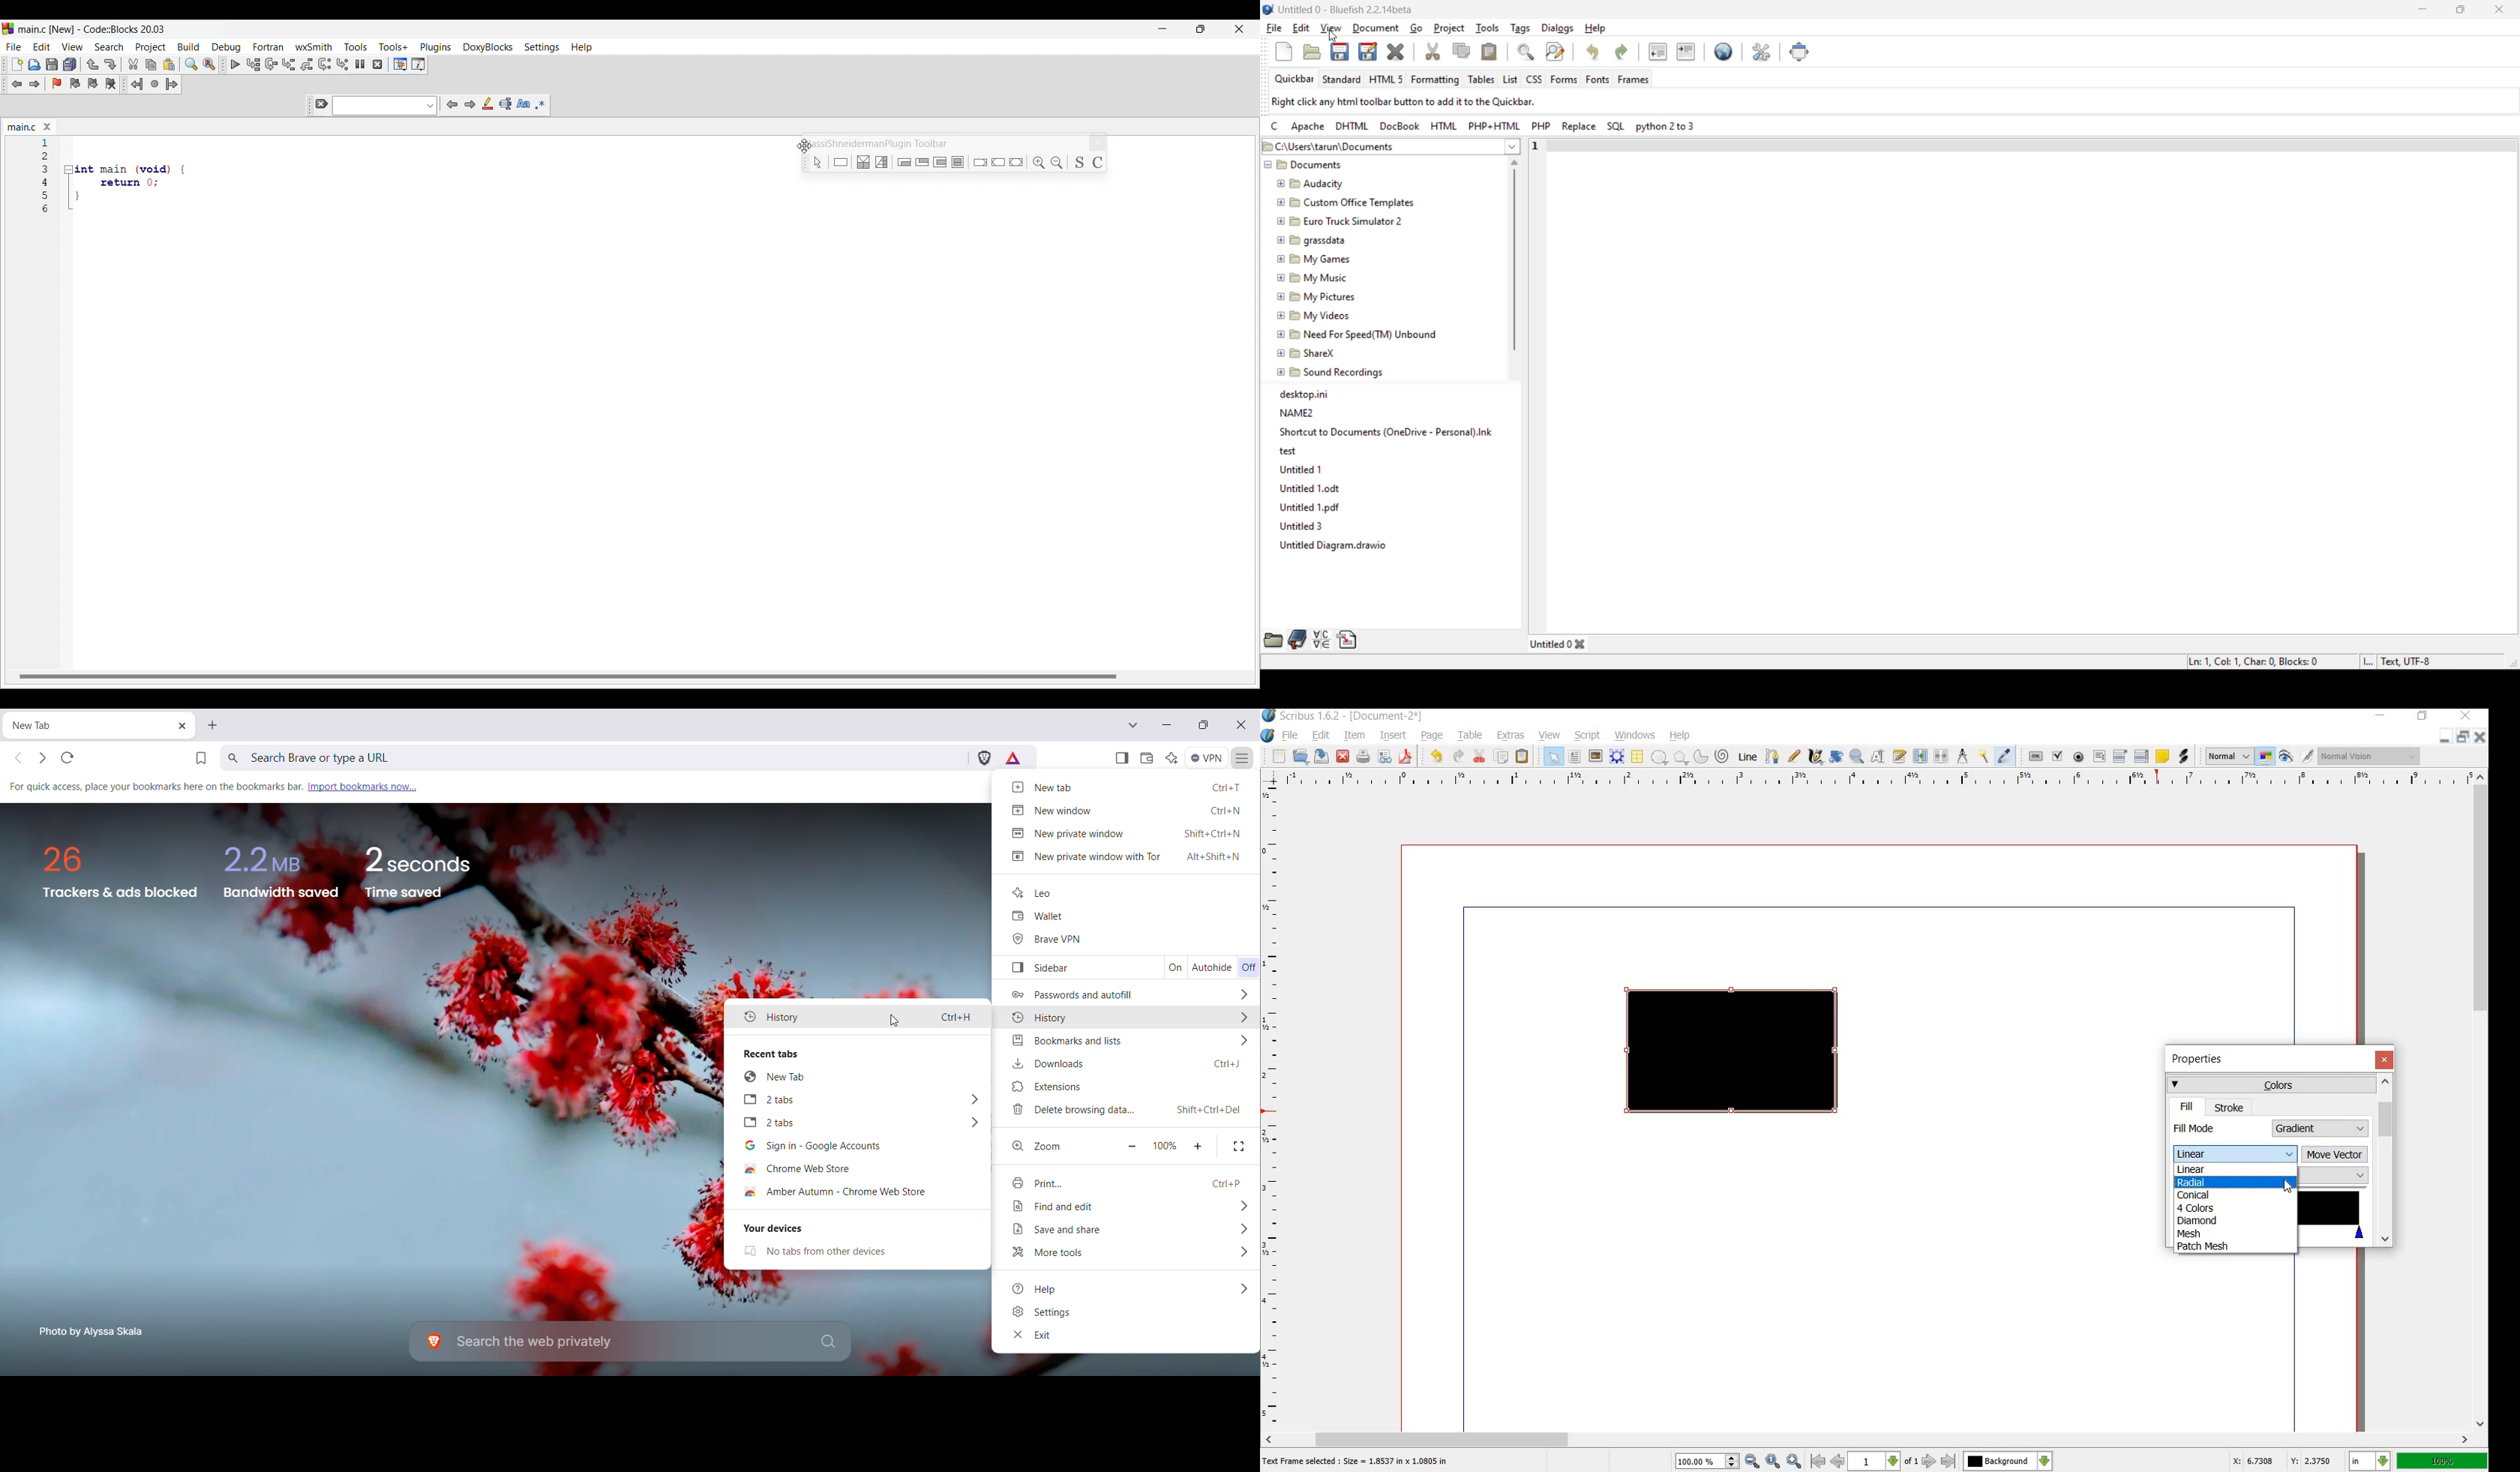 Image resolution: width=2520 pixels, height=1484 pixels. Describe the element at coordinates (1553, 756) in the screenshot. I see `select item` at that location.